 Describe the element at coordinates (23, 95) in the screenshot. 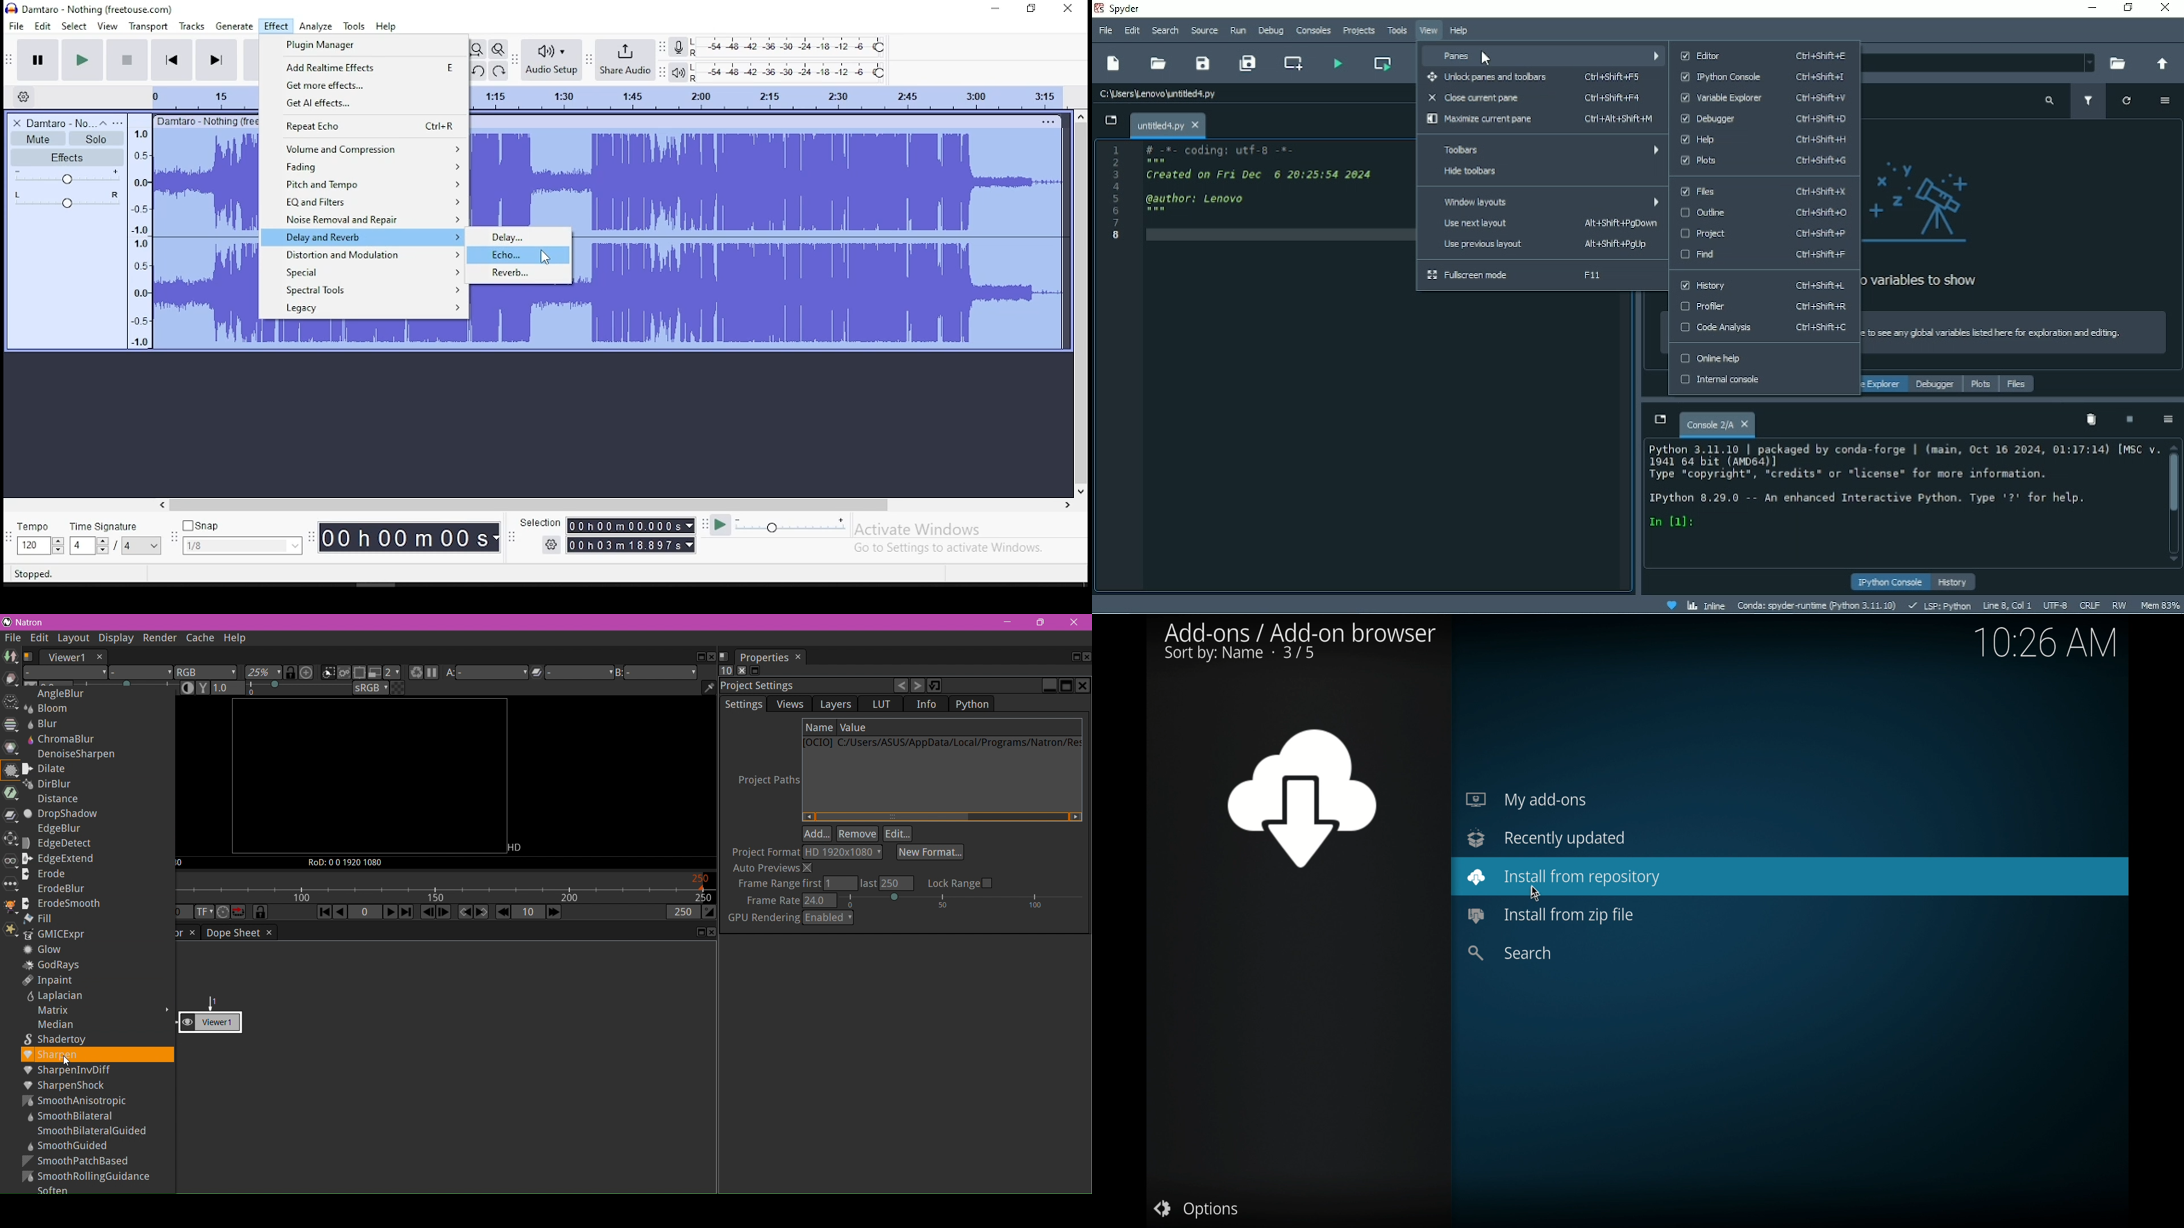

I see `timeline settings` at that location.